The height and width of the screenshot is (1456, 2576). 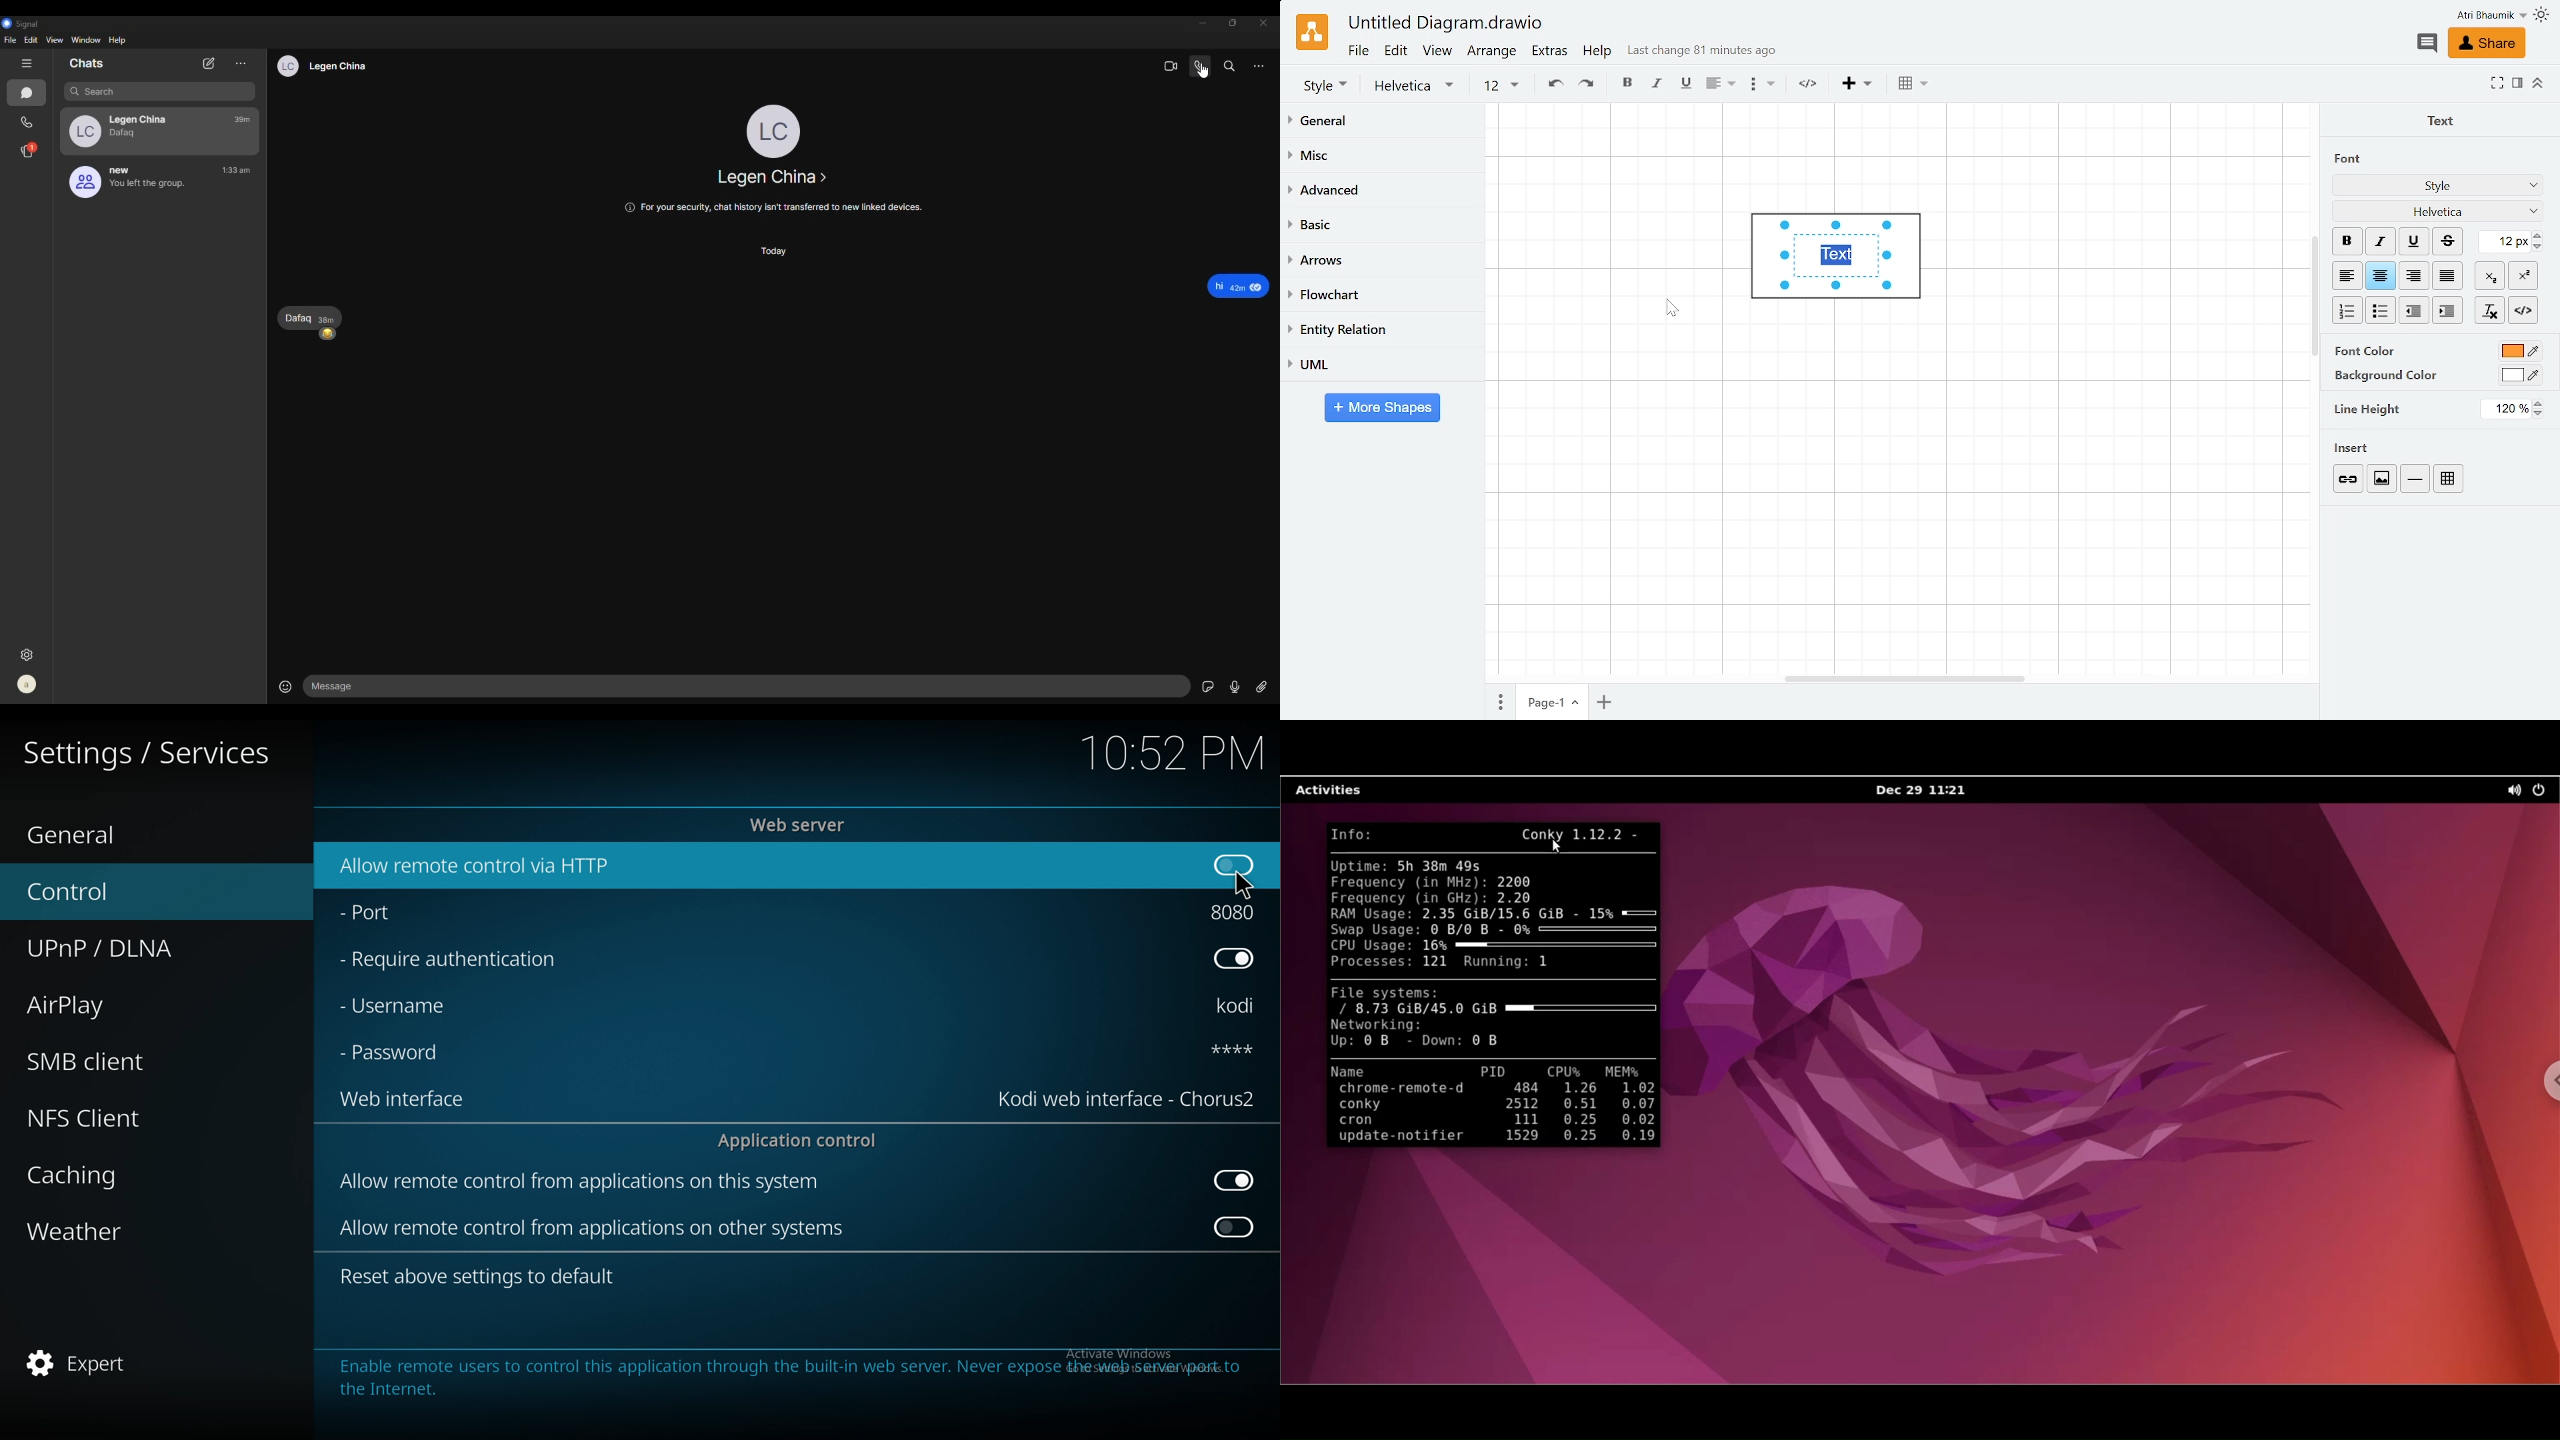 What do you see at coordinates (2347, 158) in the screenshot?
I see `font` at bounding box center [2347, 158].